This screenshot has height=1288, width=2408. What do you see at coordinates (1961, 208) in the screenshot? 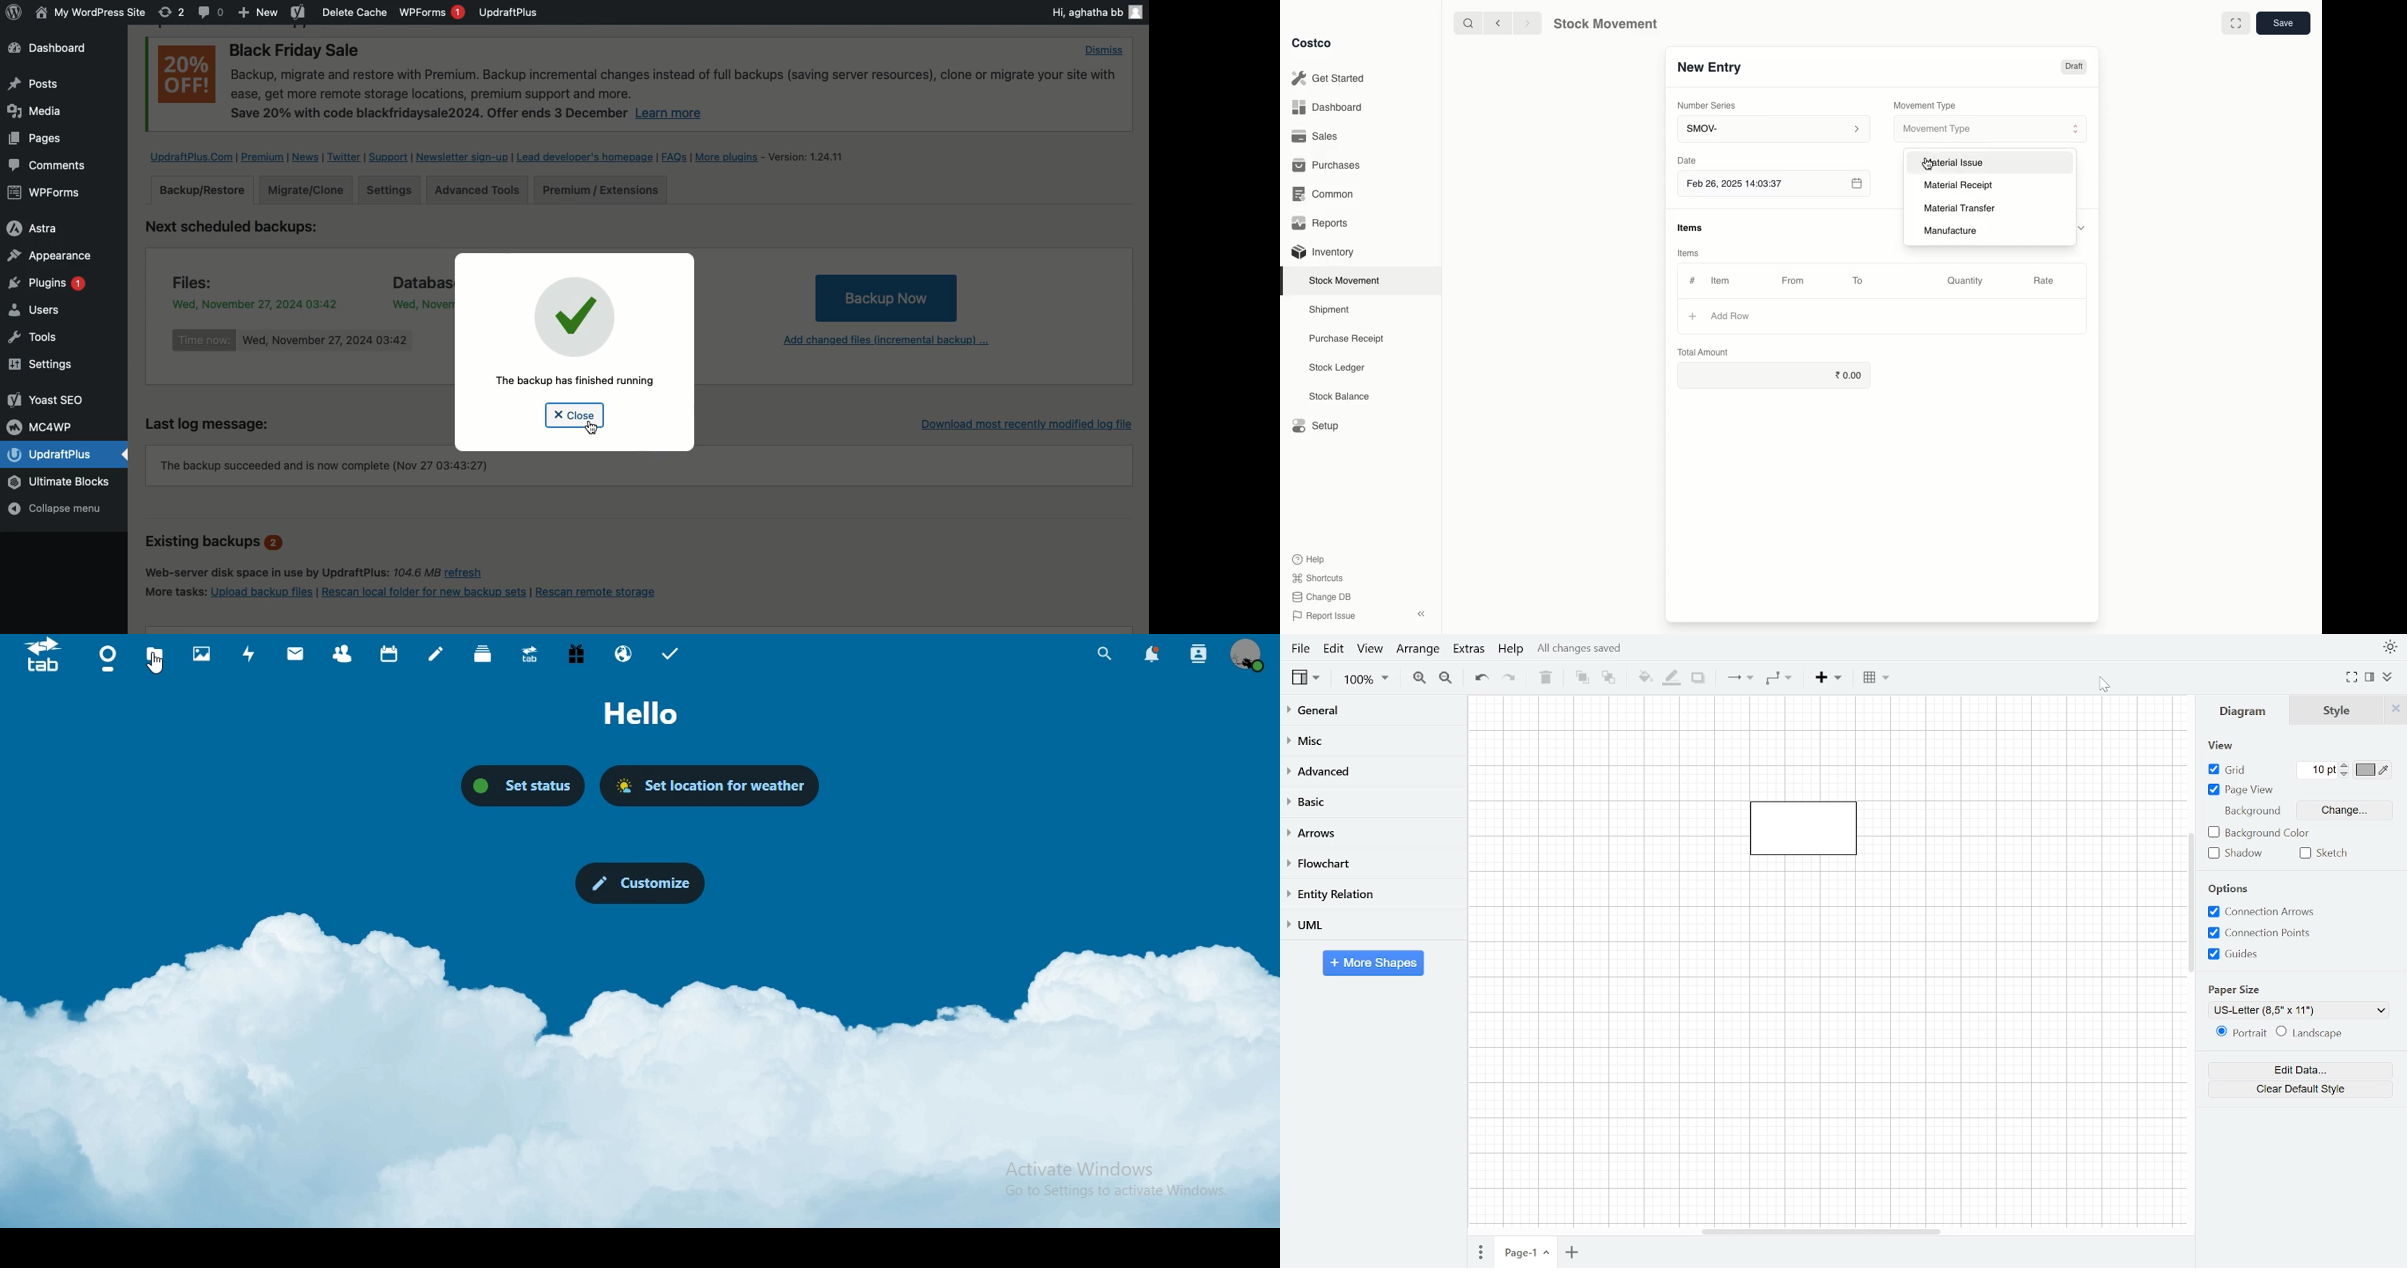
I see `Material Transfer` at bounding box center [1961, 208].